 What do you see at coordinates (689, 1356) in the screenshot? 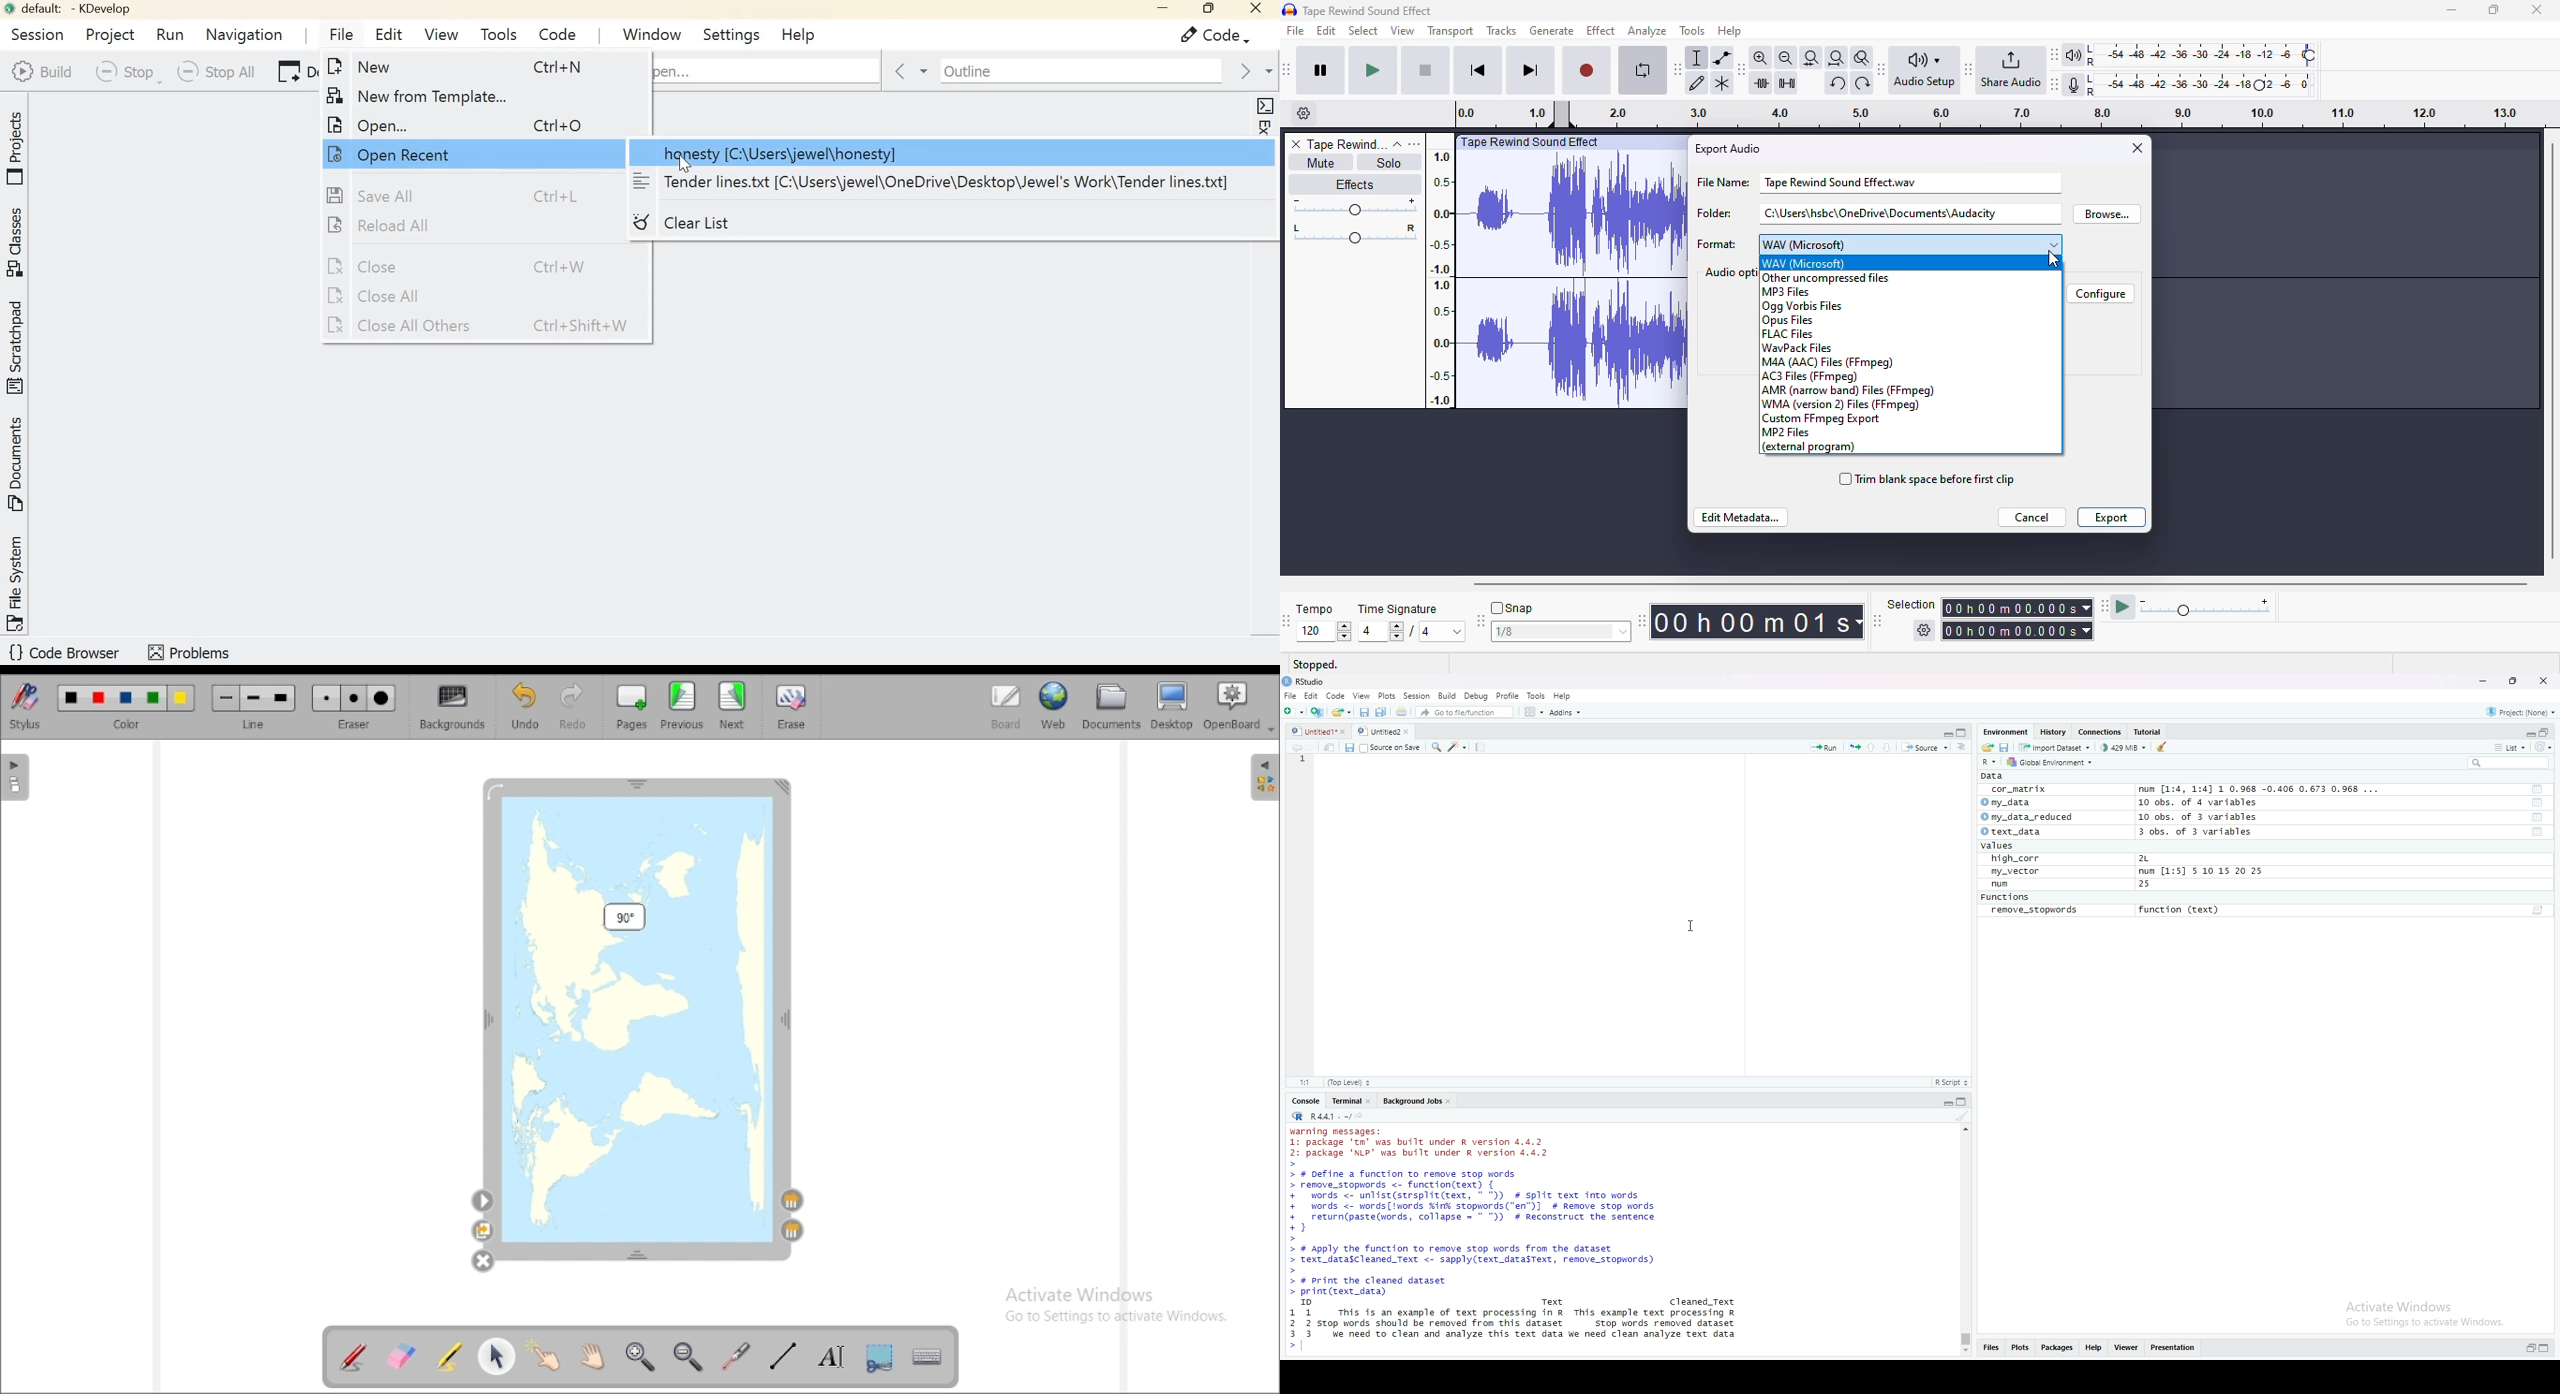
I see `zoom out` at bounding box center [689, 1356].